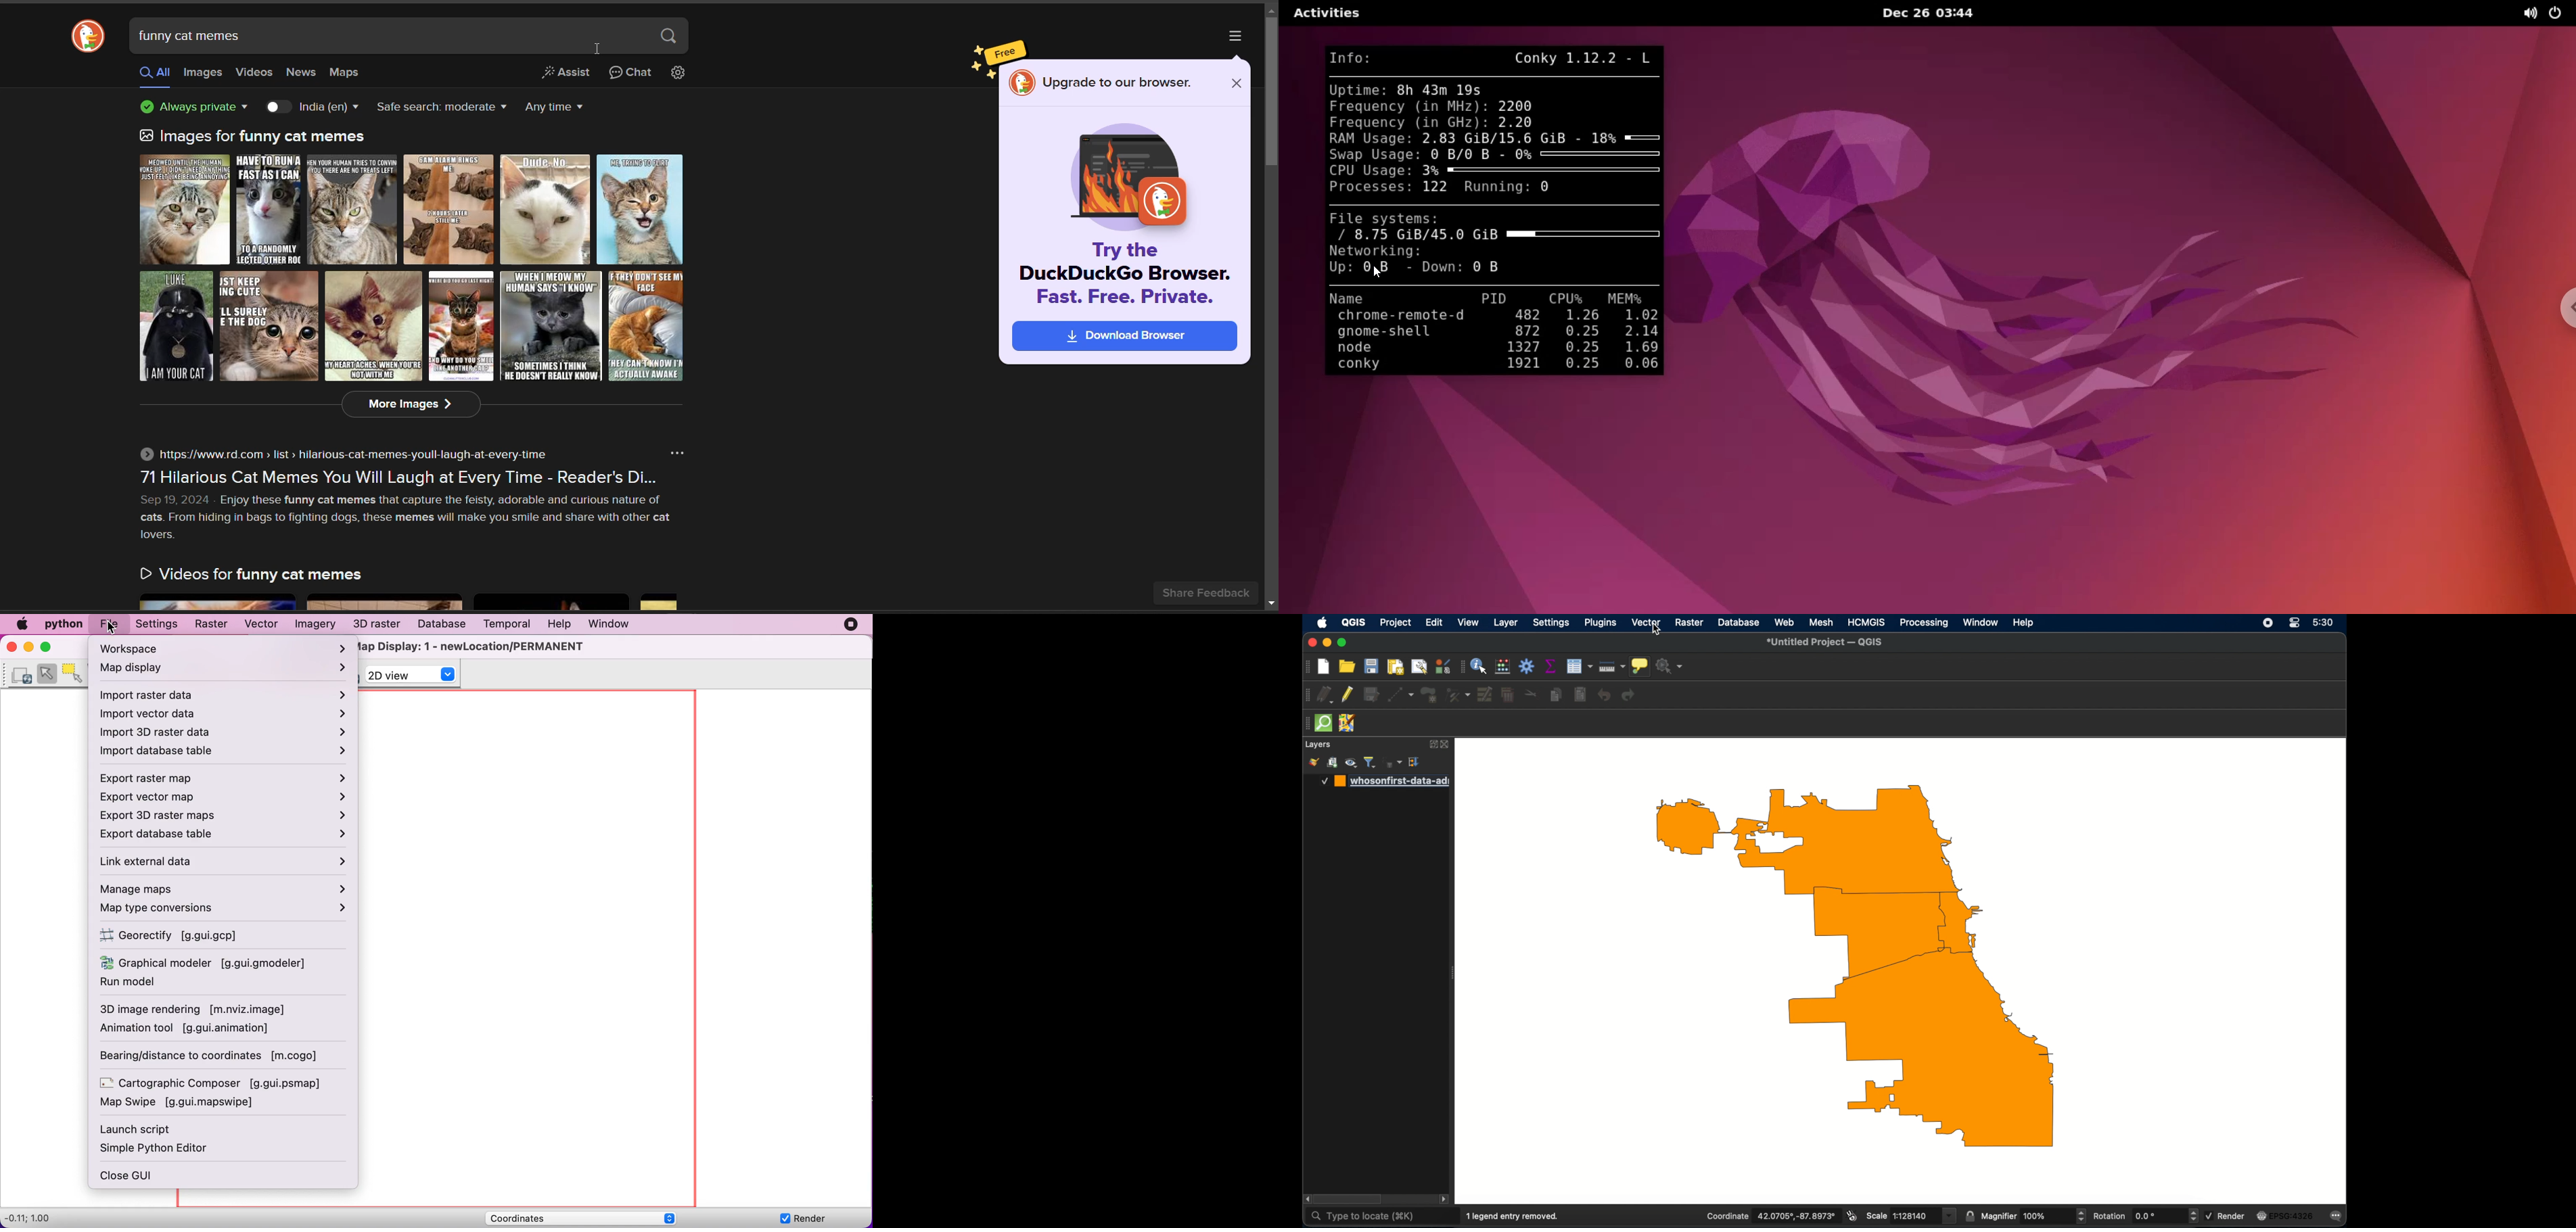 The width and height of the screenshot is (2576, 1232). Describe the element at coordinates (628, 75) in the screenshot. I see `chat` at that location.